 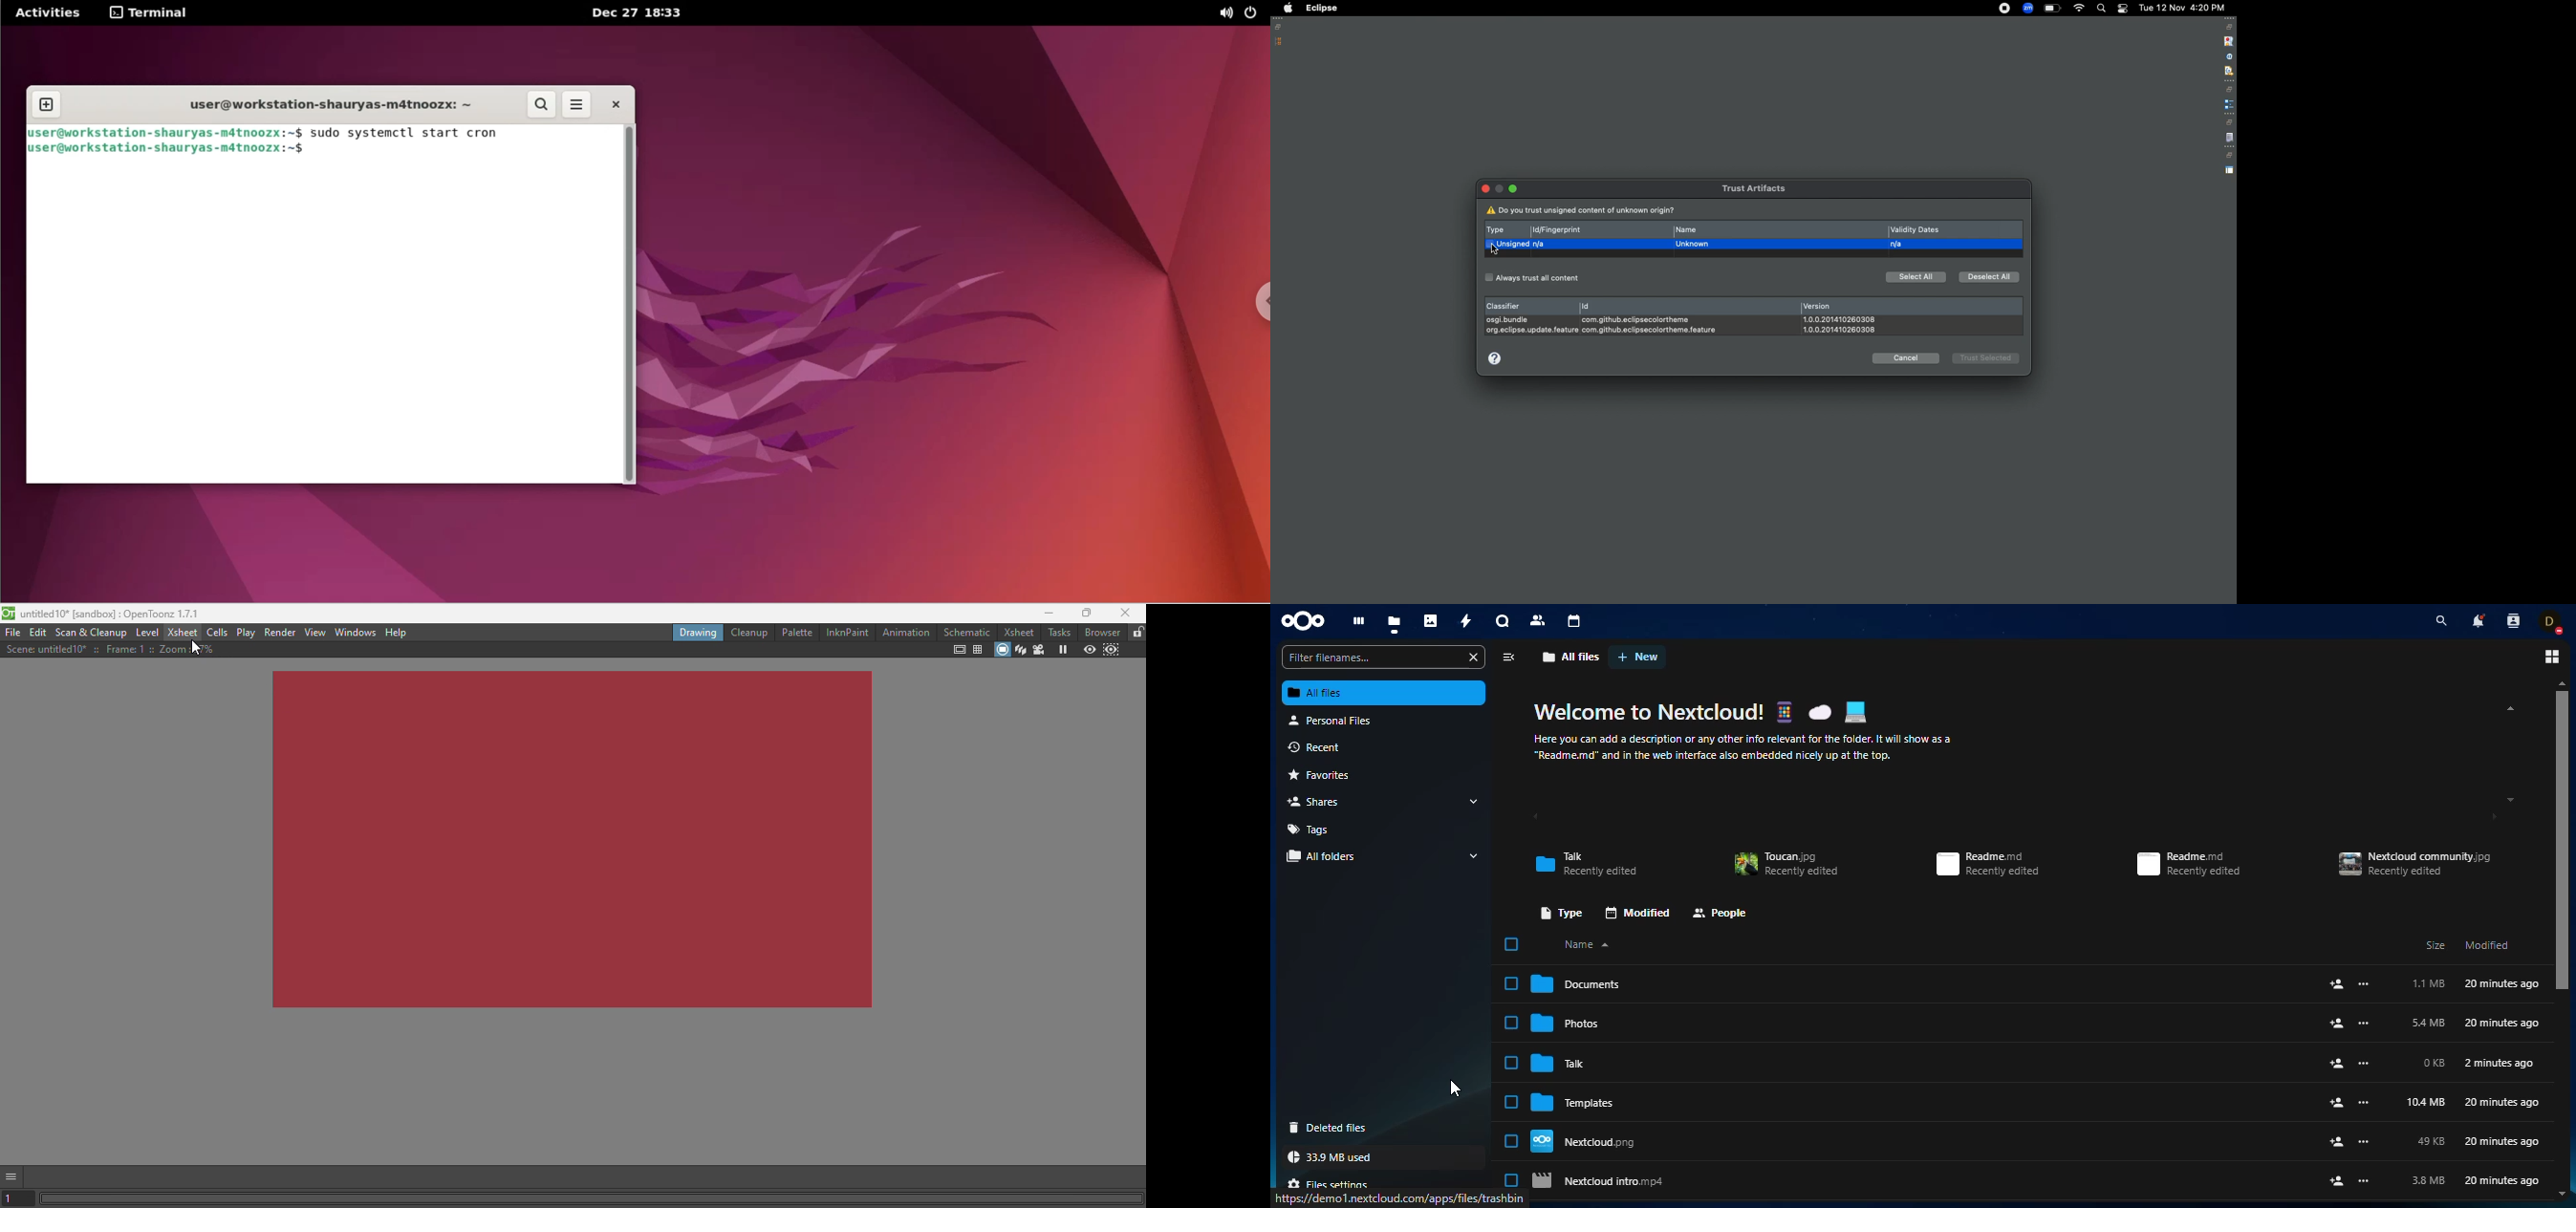 I want to click on Arrow, so click(x=1483, y=801).